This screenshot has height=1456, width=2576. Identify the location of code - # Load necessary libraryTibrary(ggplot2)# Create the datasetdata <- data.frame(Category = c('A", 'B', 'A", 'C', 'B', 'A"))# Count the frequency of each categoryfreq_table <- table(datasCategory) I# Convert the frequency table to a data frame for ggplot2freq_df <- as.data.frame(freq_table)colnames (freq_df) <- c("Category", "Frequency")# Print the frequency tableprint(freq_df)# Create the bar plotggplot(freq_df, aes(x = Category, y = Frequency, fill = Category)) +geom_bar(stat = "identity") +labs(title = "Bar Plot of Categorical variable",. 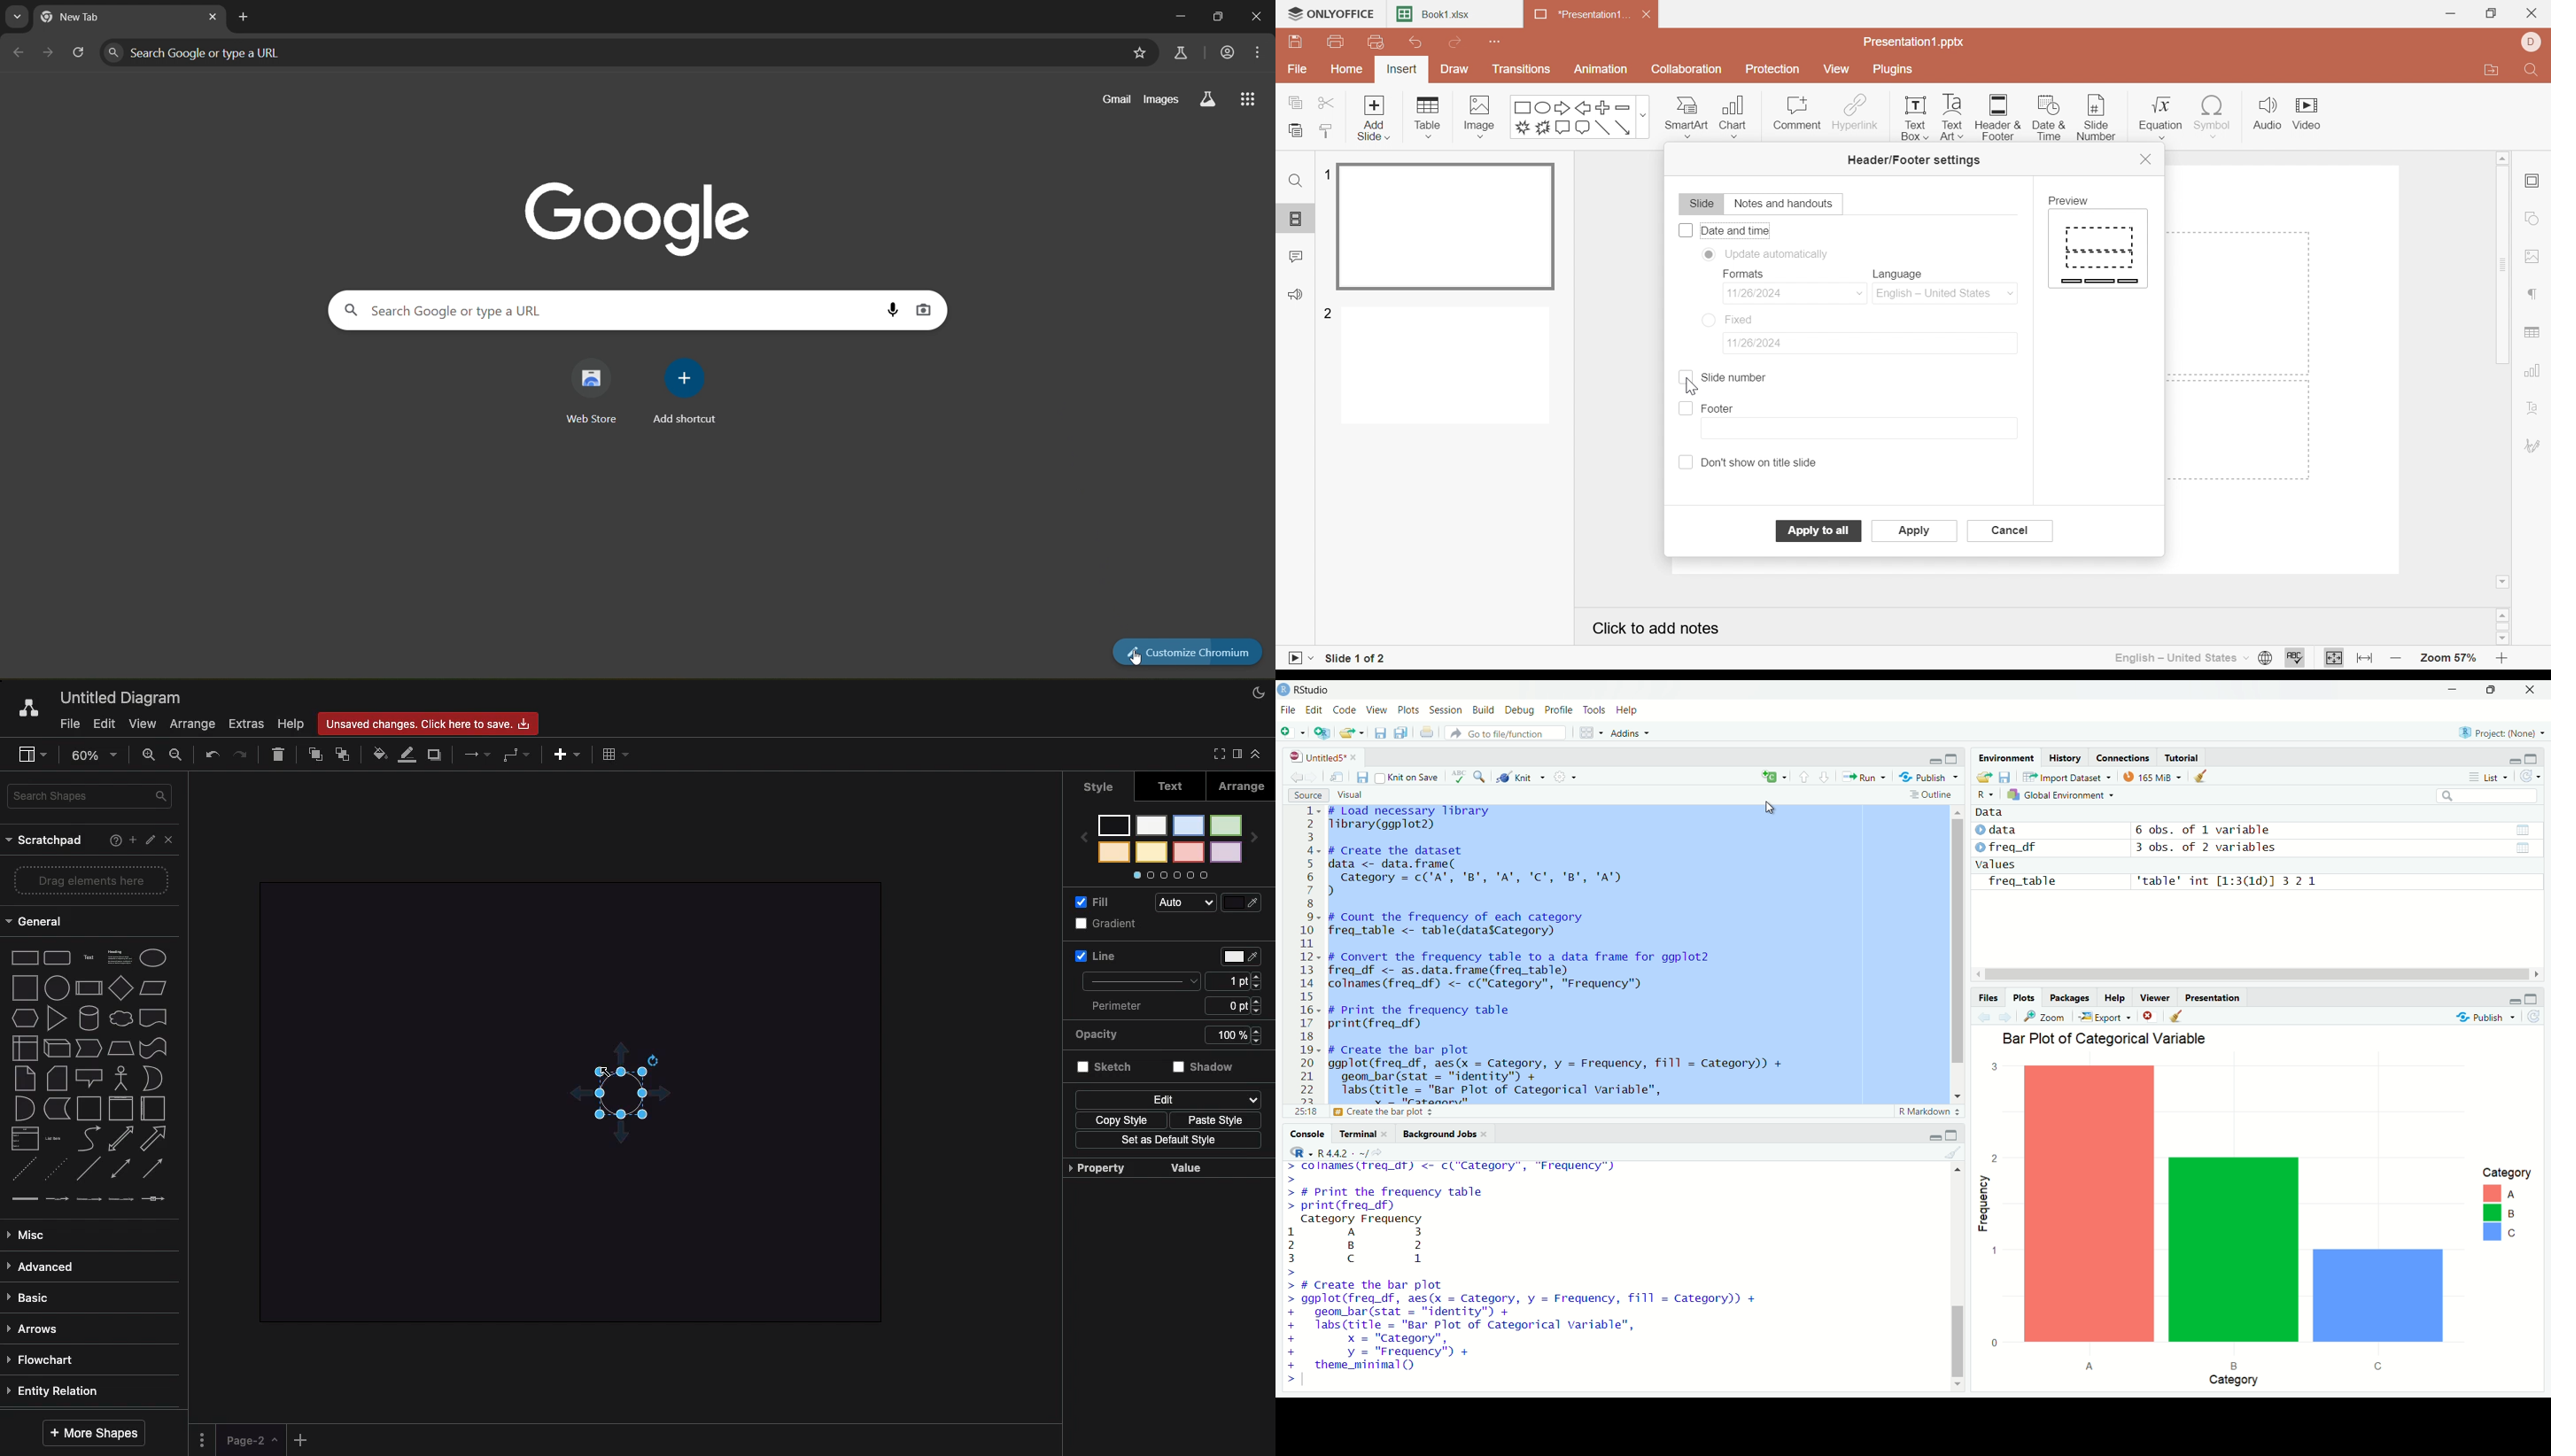
(1635, 955).